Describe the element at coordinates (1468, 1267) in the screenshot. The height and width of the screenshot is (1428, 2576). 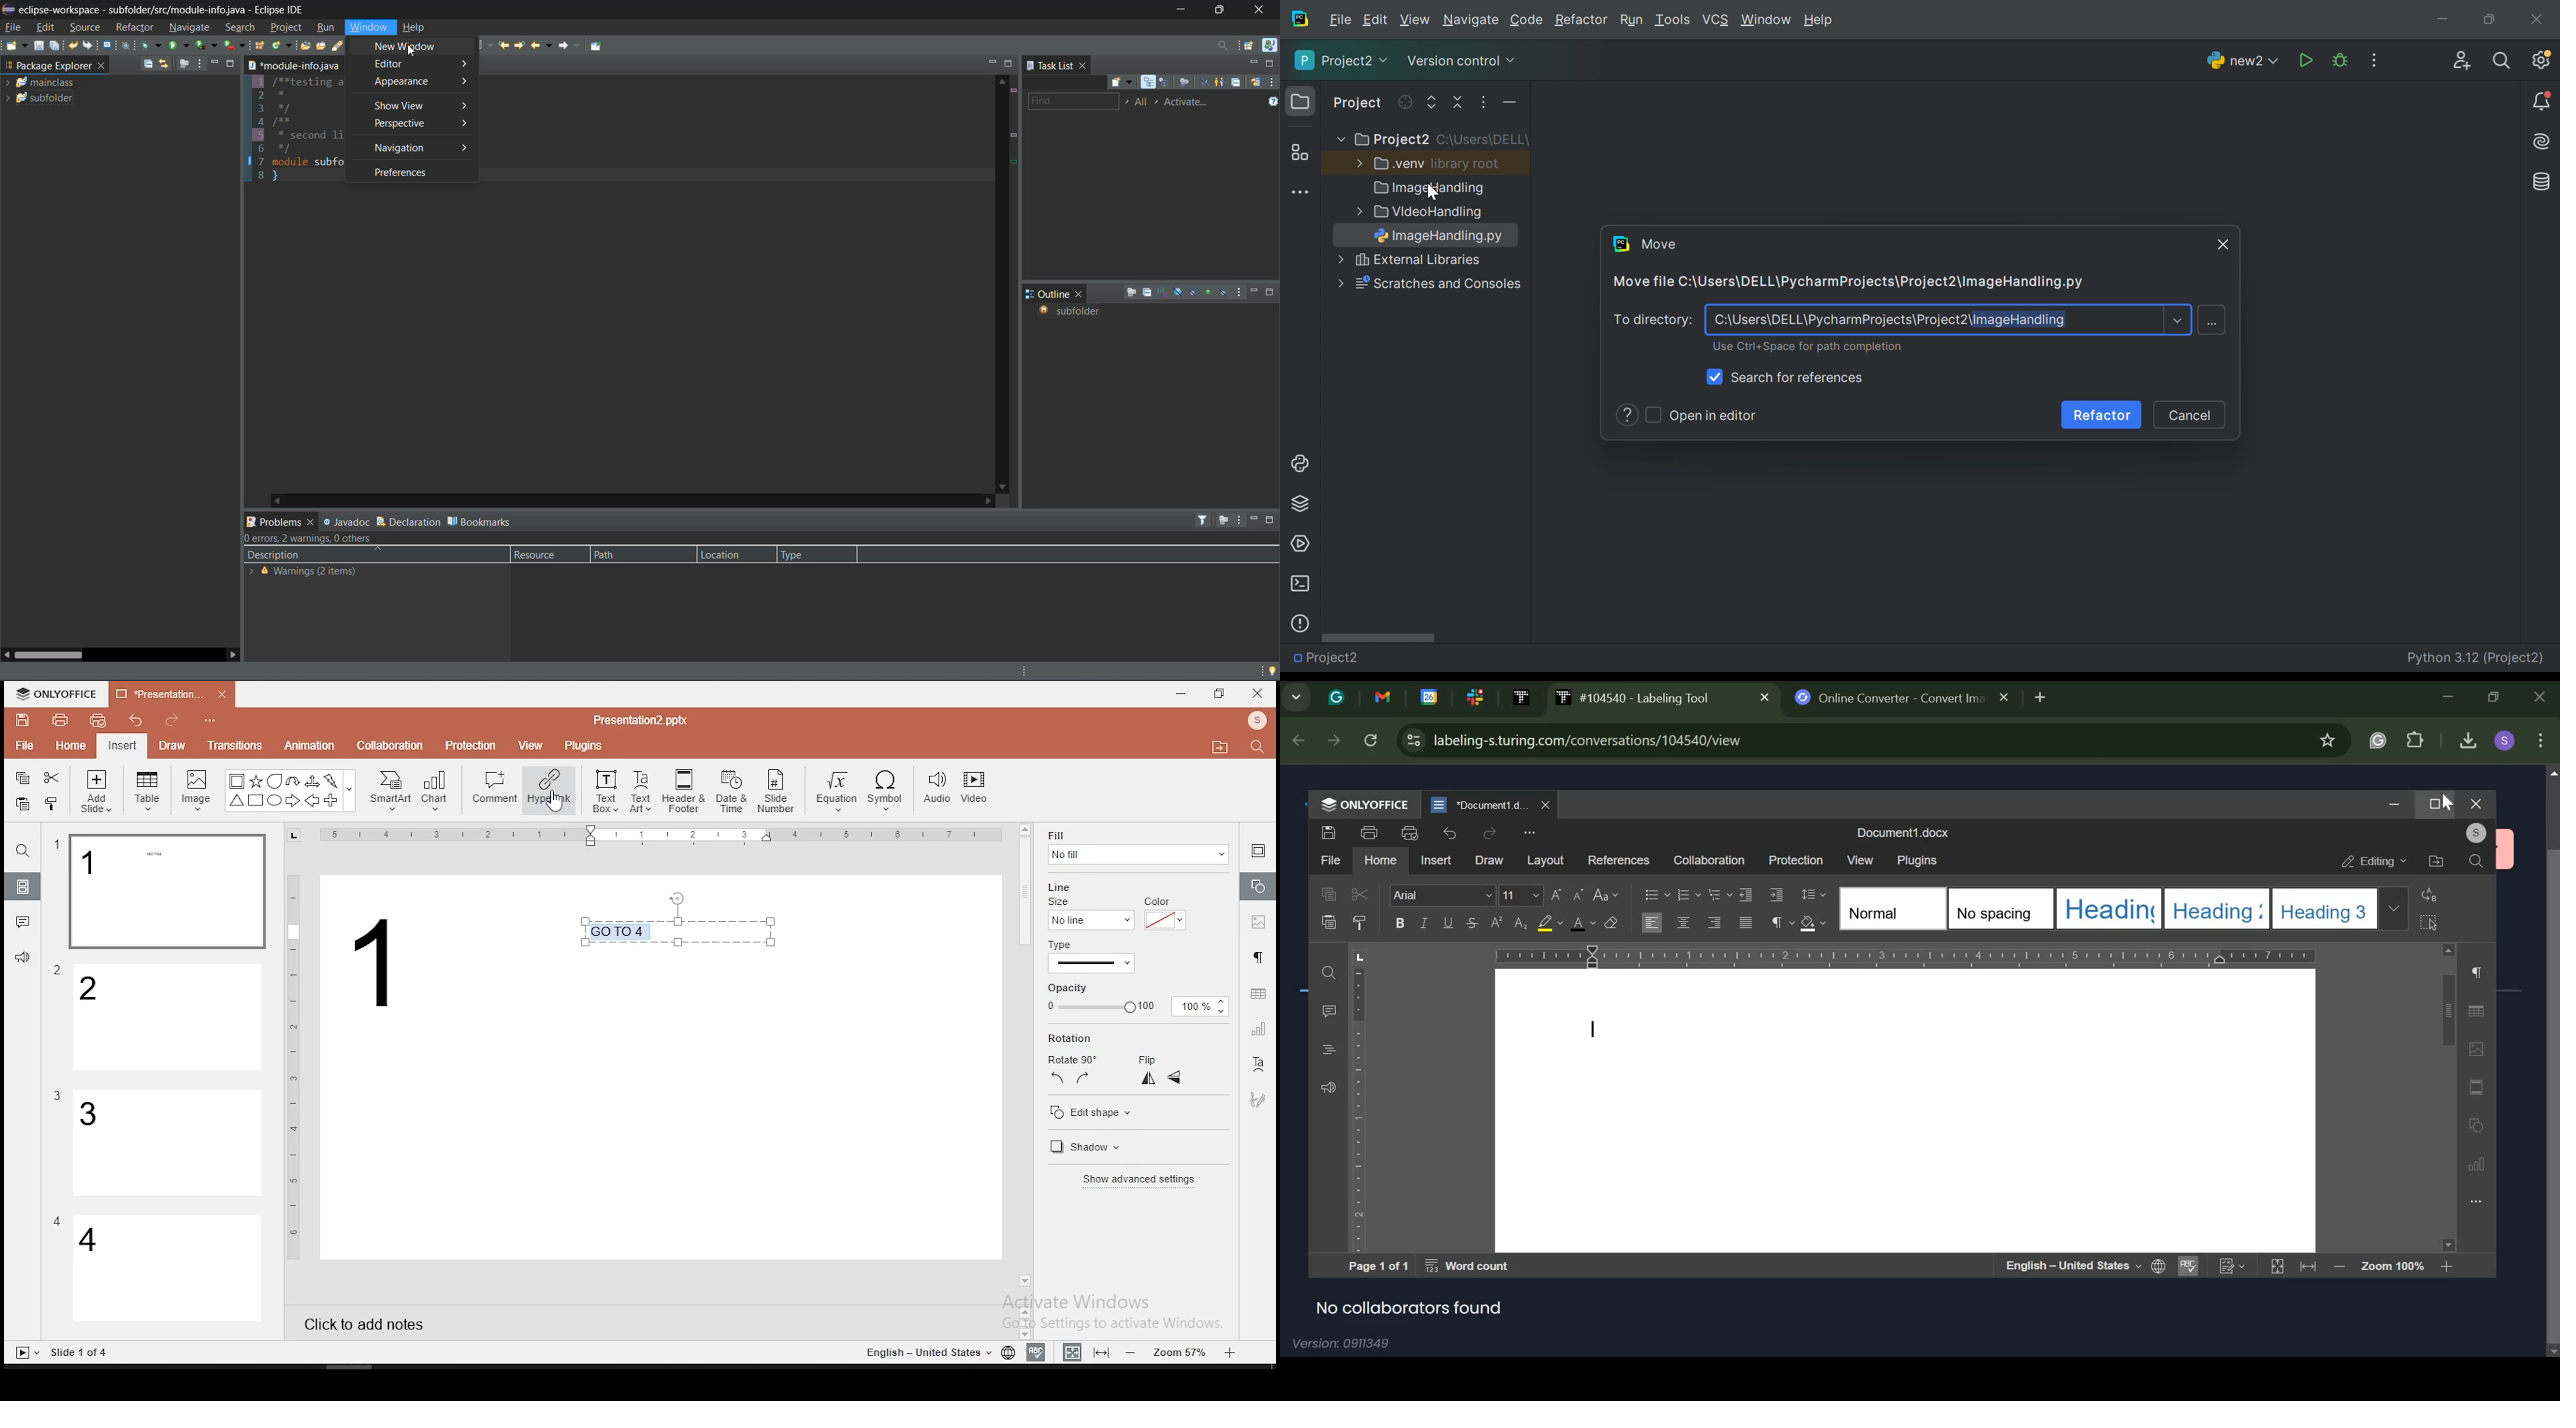
I see `Word count` at that location.